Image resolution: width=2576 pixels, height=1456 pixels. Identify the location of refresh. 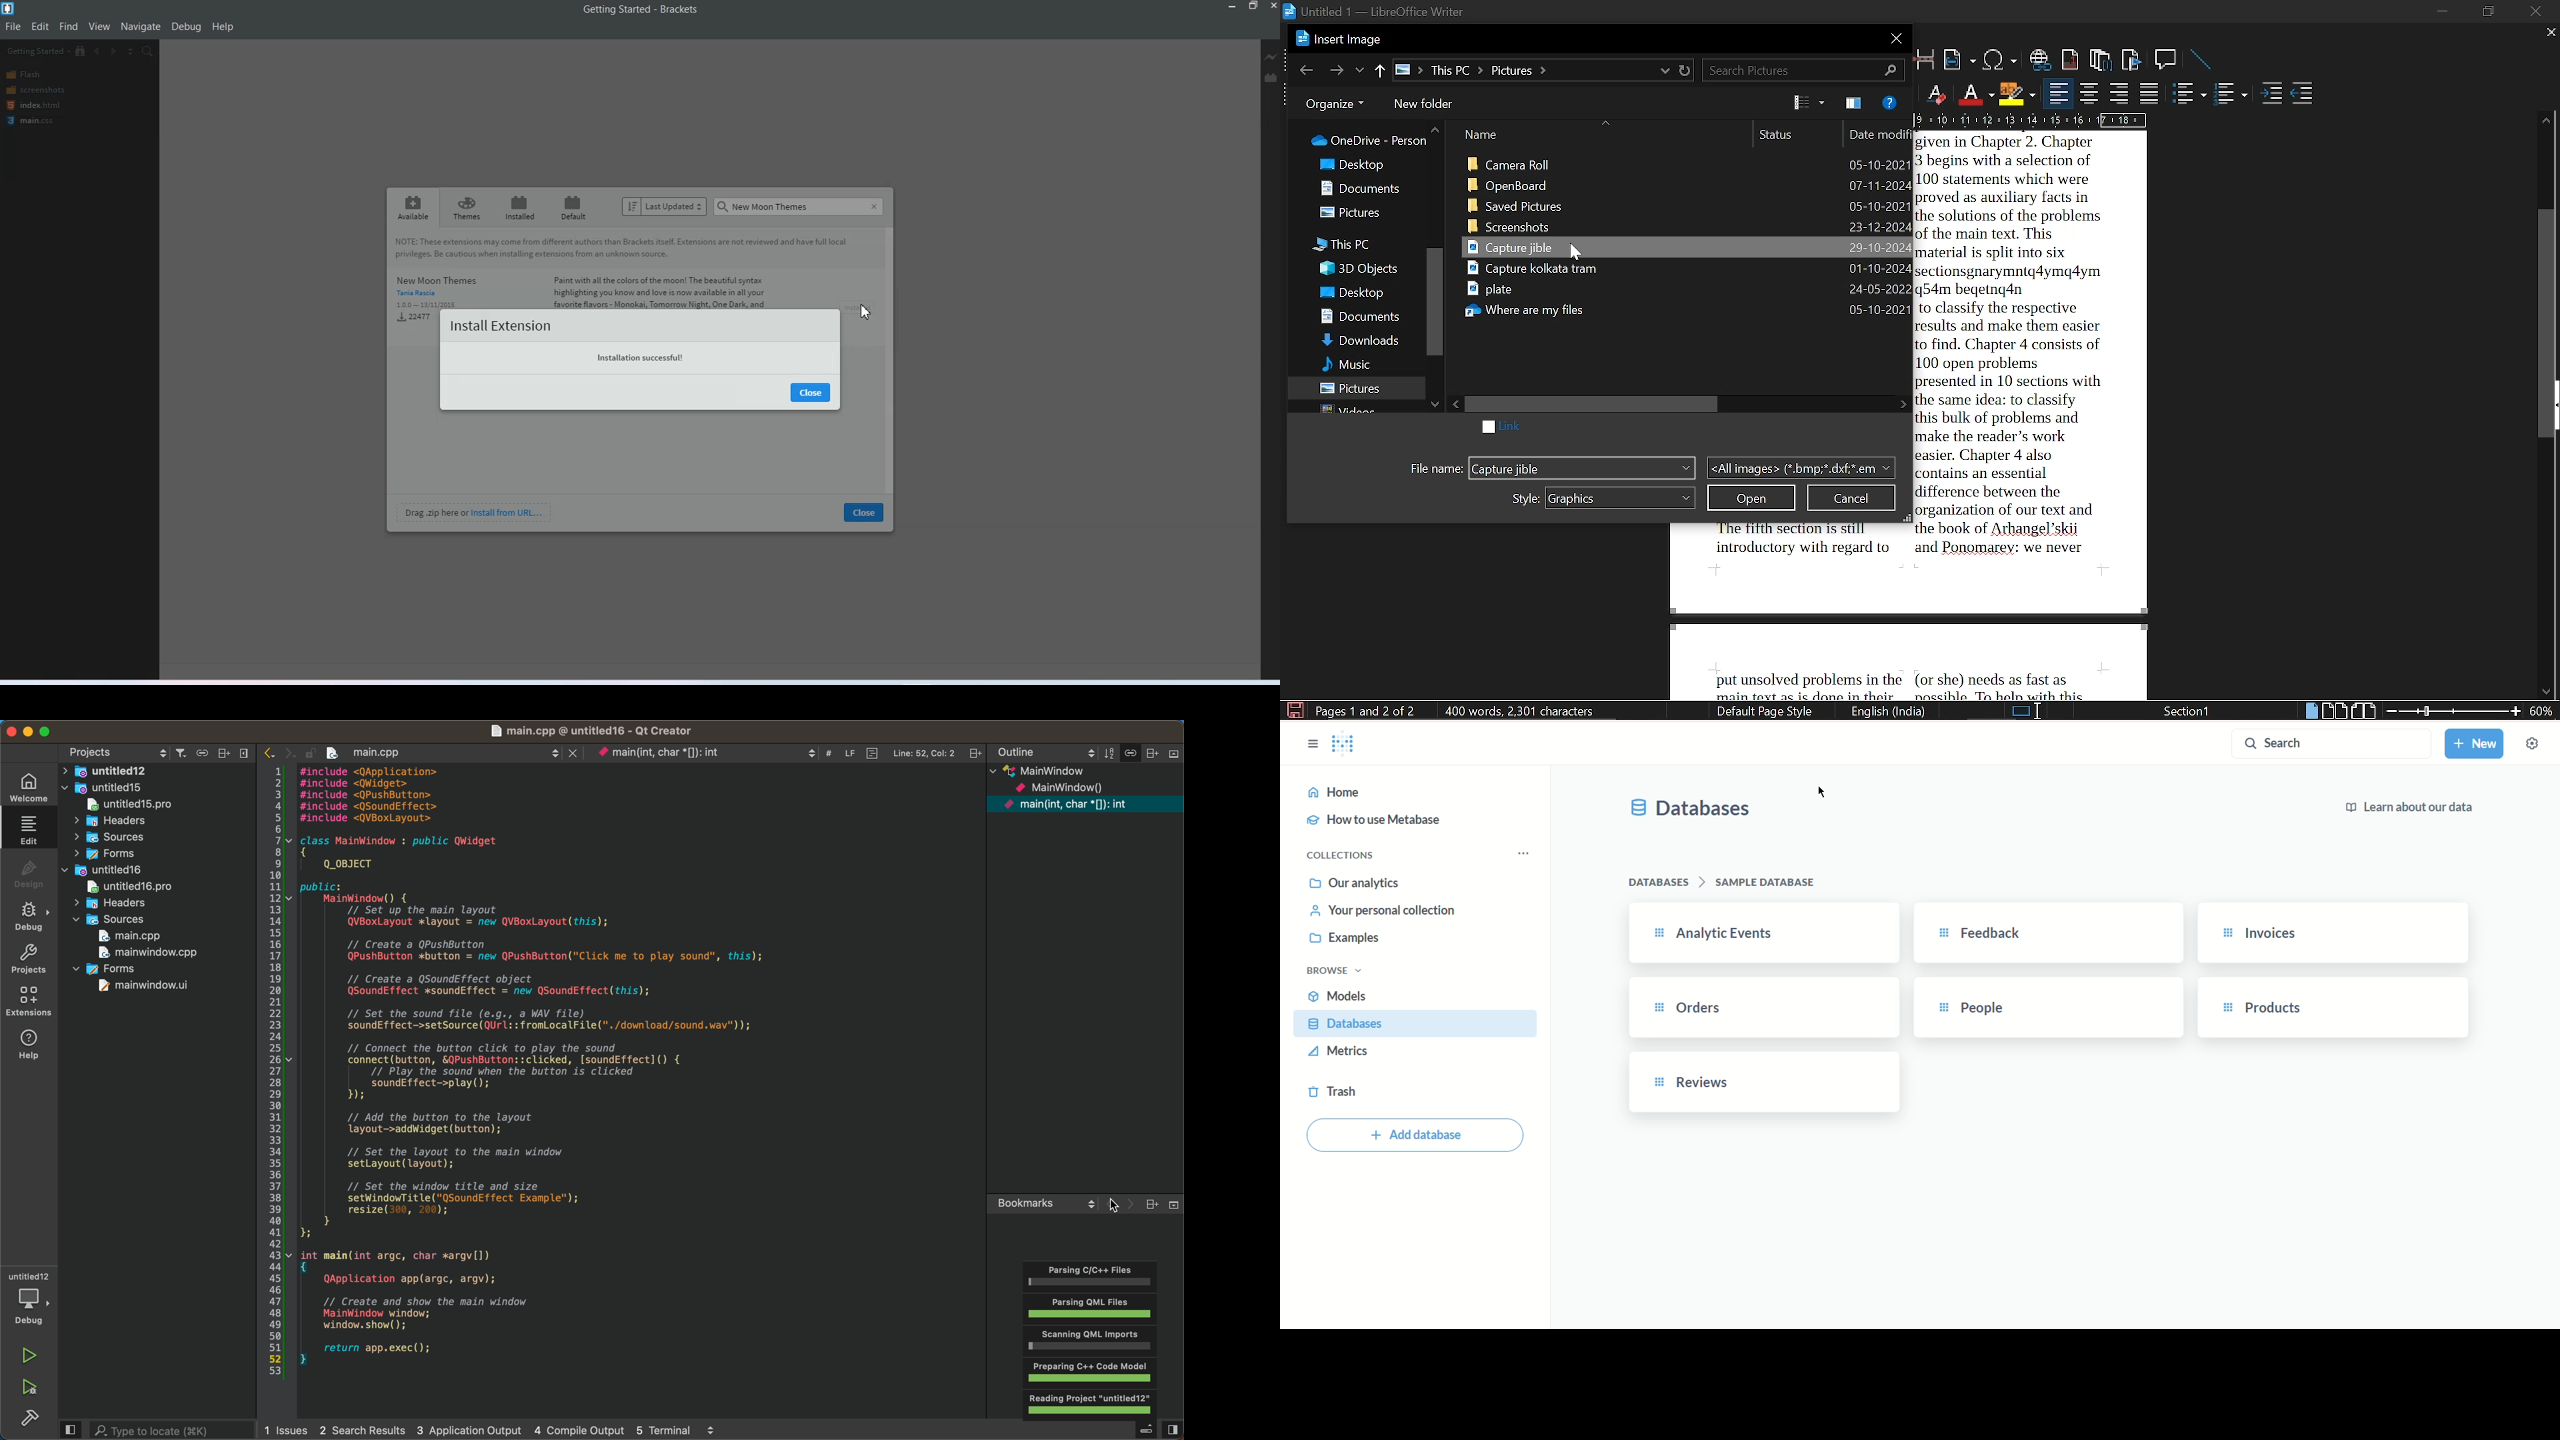
(1686, 70).